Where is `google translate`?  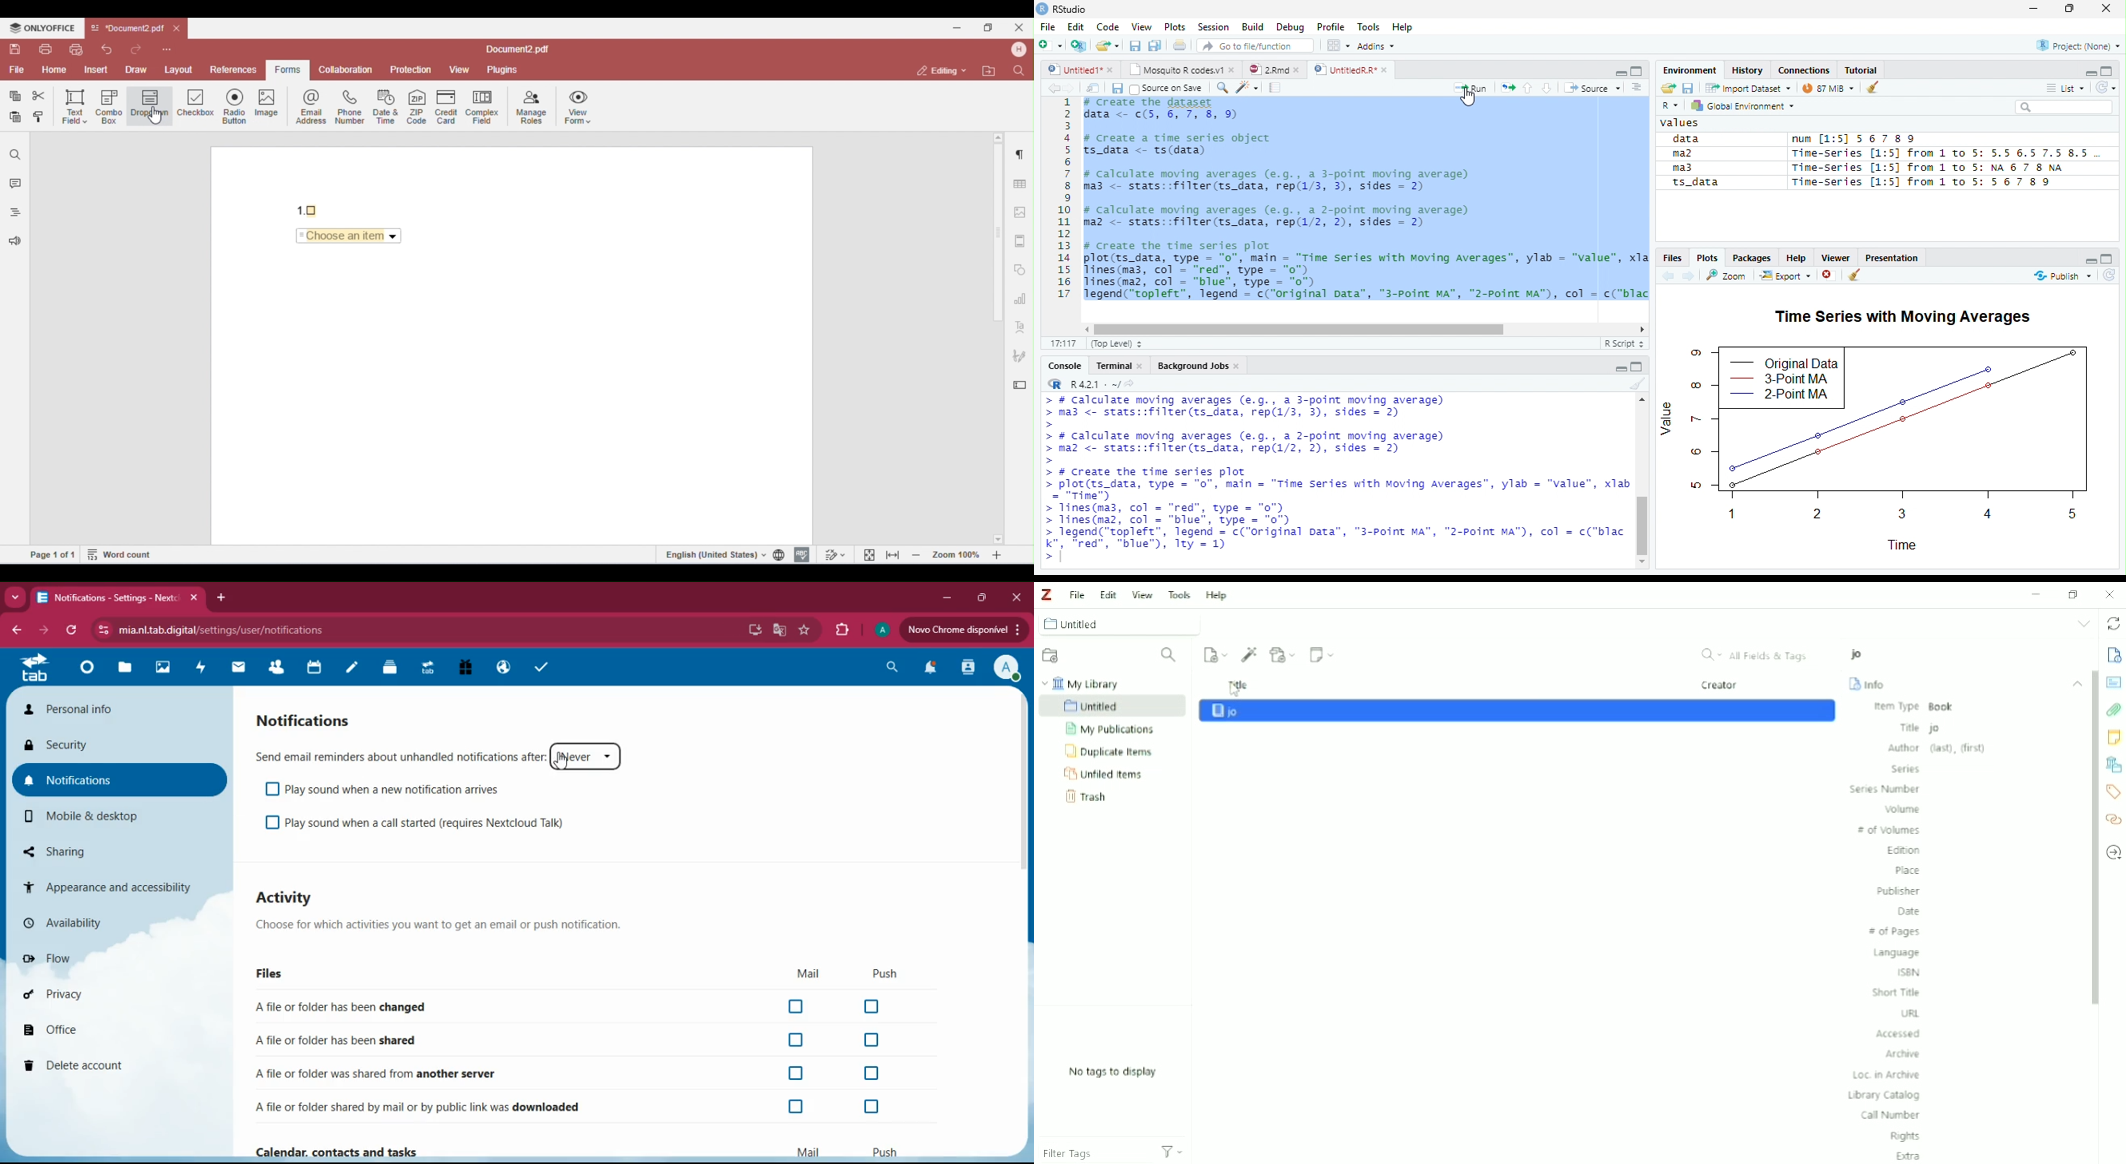
google translate is located at coordinates (778, 630).